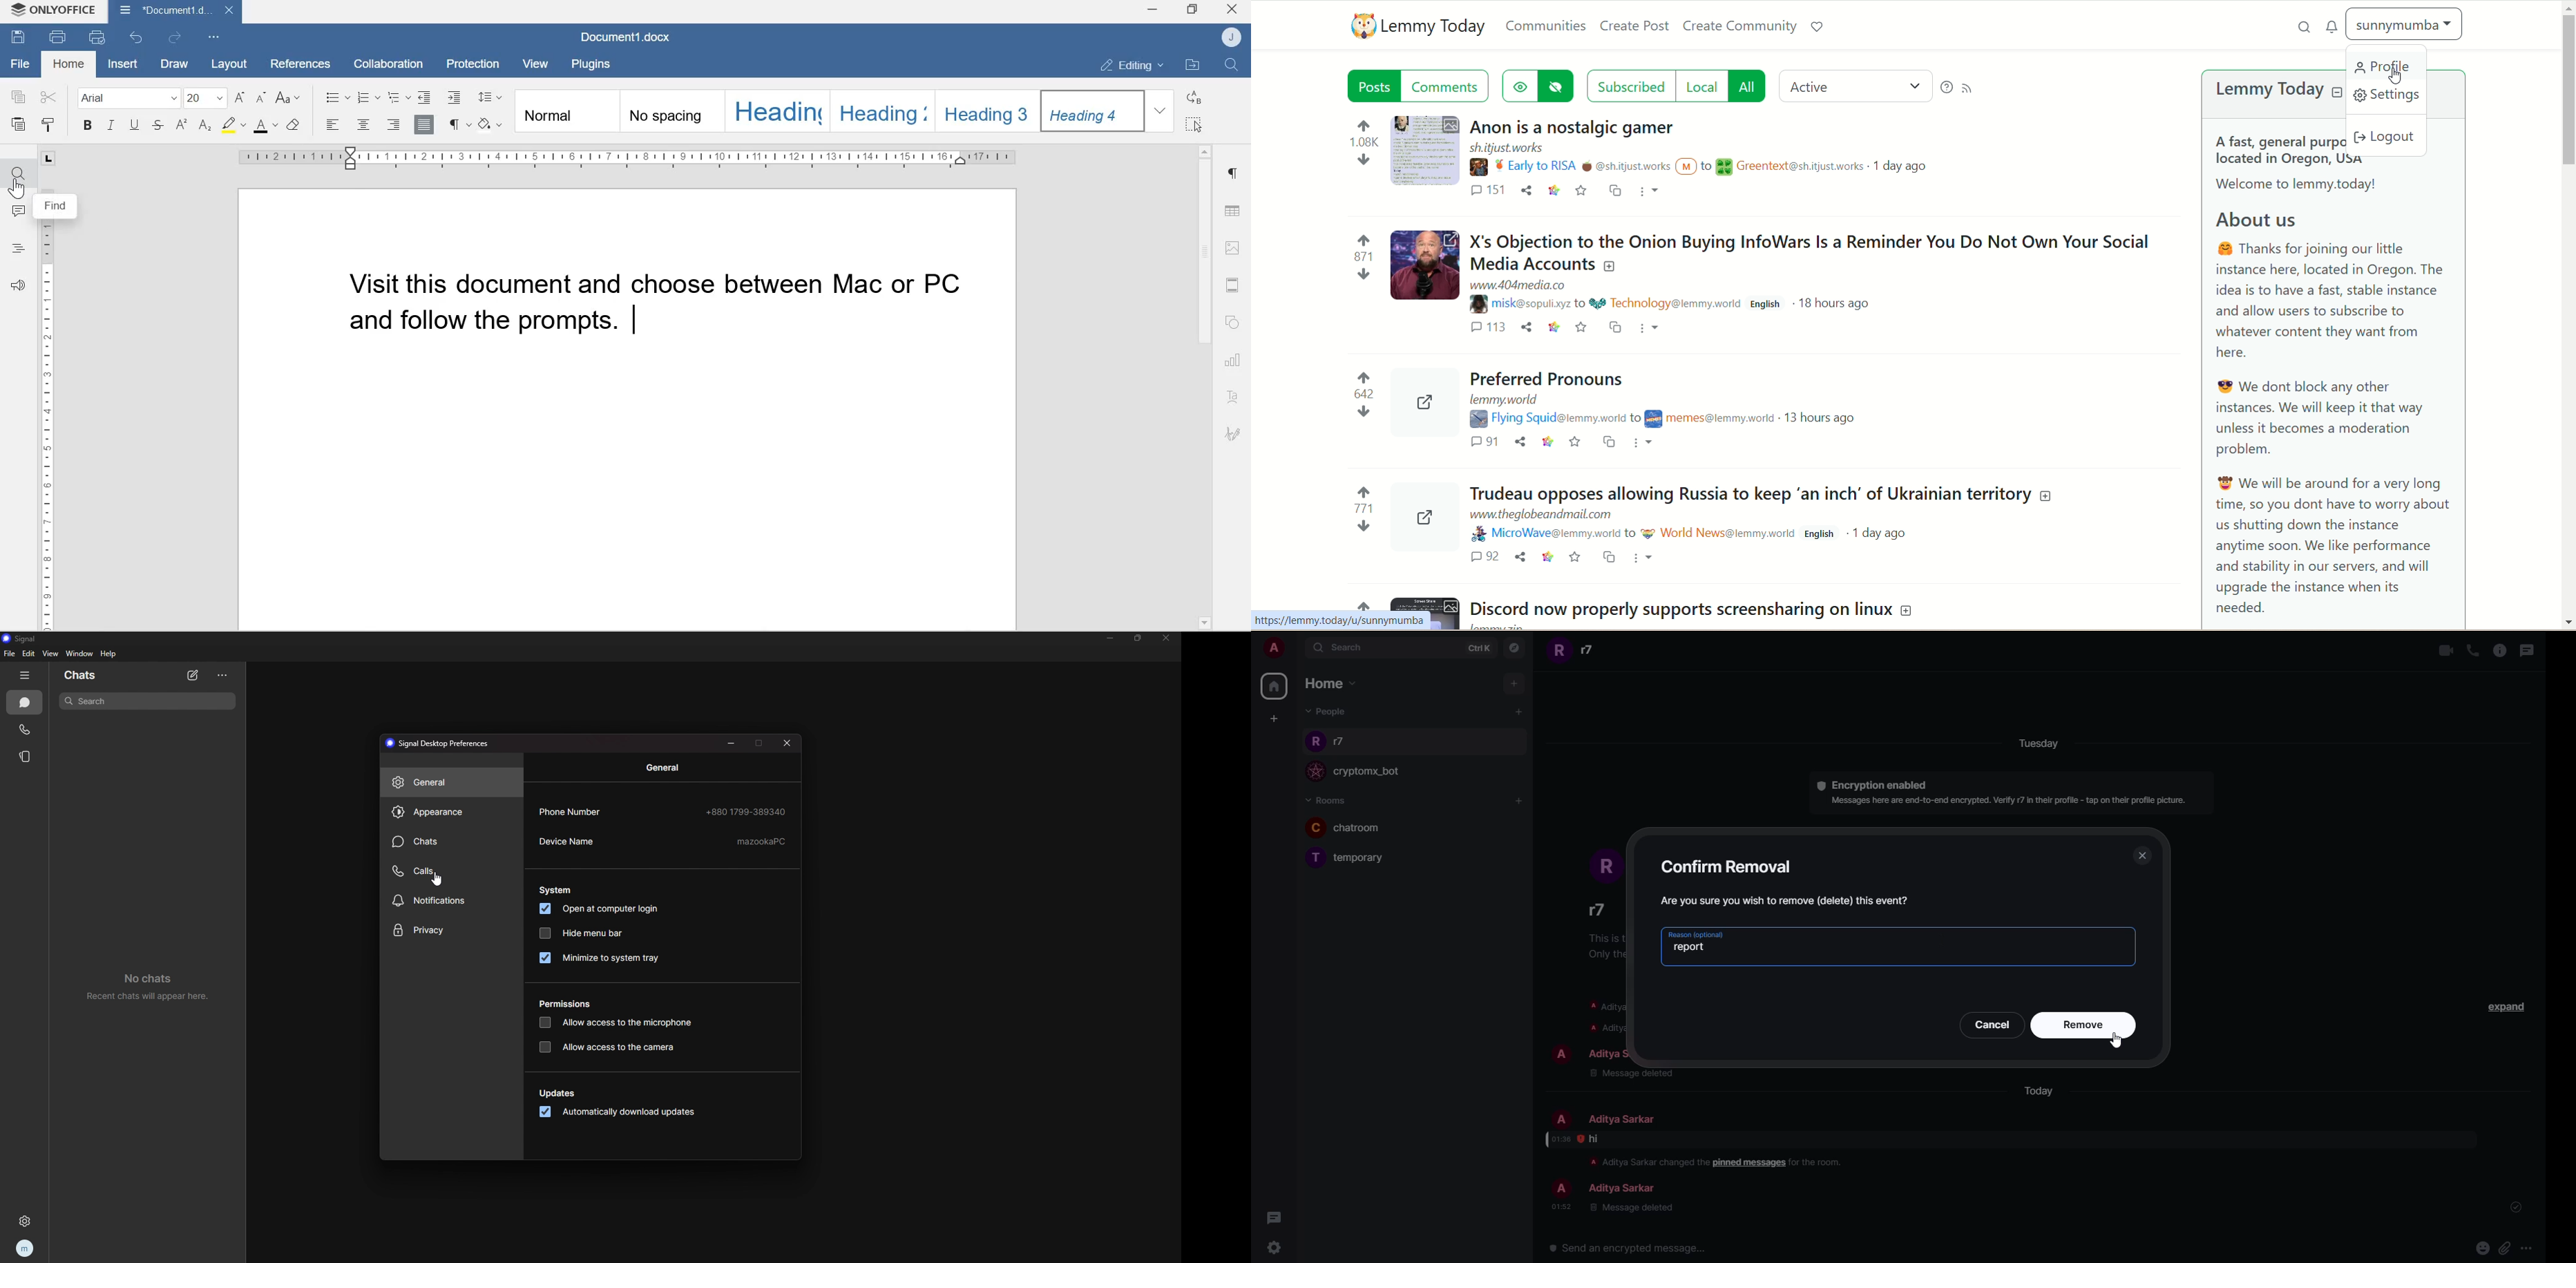 The image size is (2576, 1288). Describe the element at coordinates (241, 97) in the screenshot. I see `Increment font size` at that location.